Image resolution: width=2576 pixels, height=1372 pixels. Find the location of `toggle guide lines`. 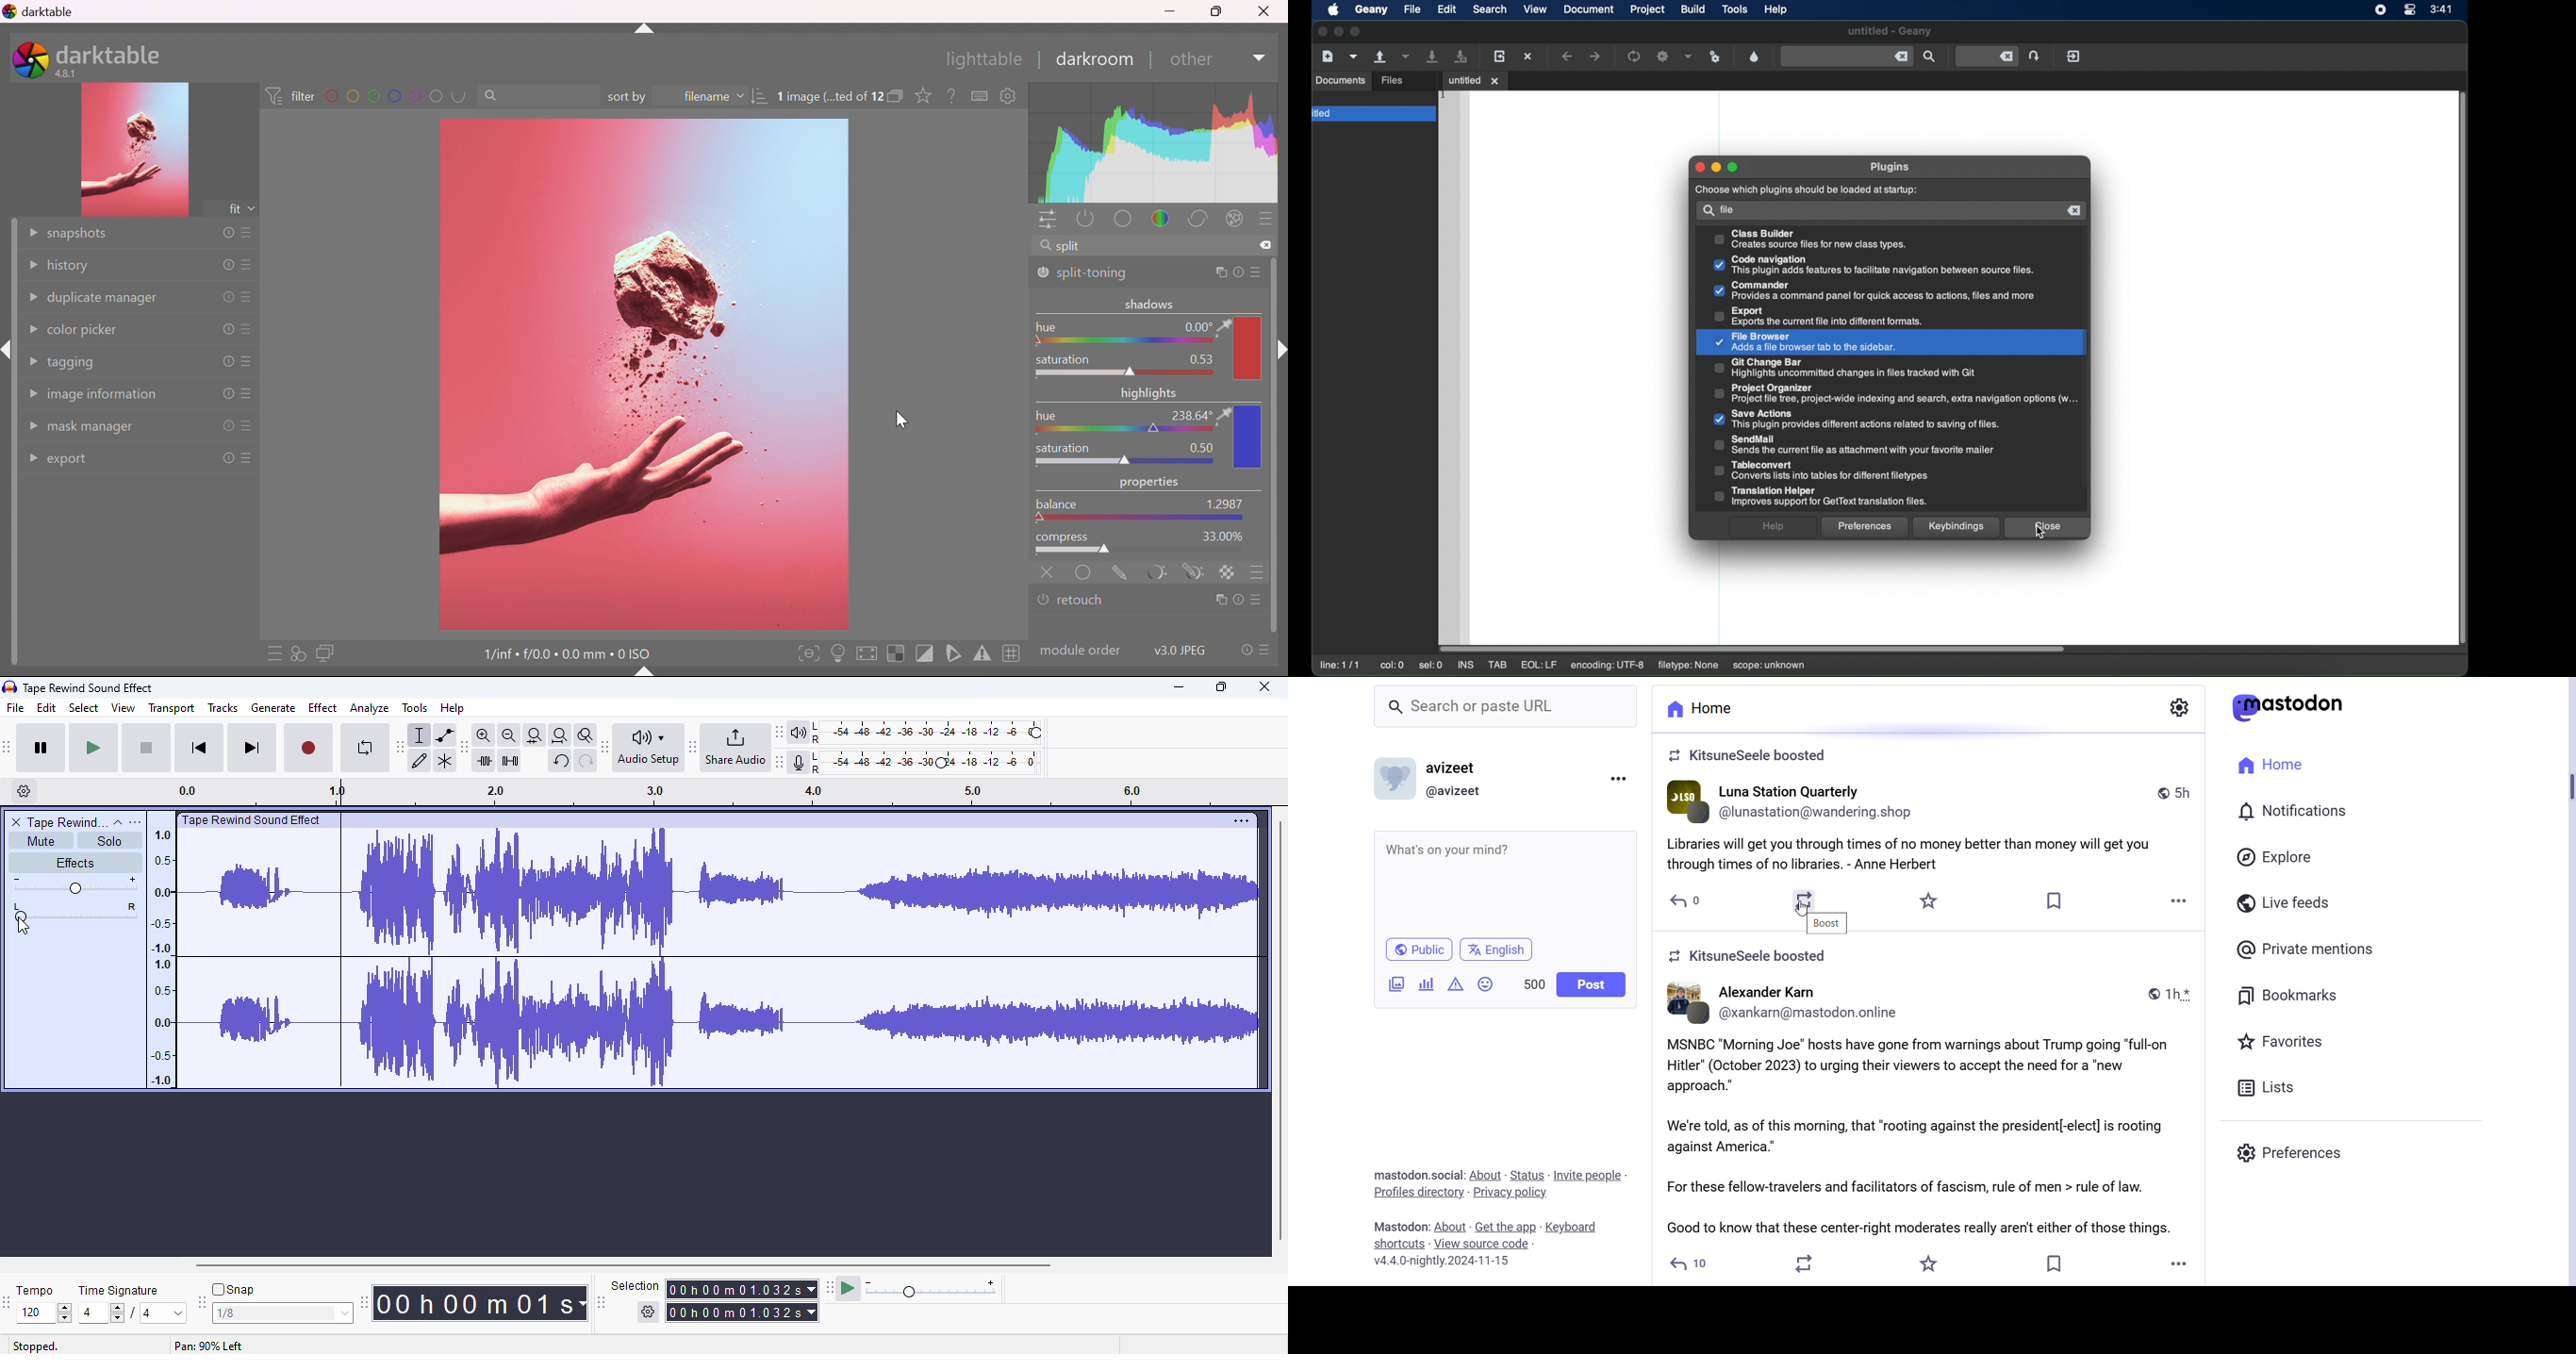

toggle guide lines is located at coordinates (1010, 654).